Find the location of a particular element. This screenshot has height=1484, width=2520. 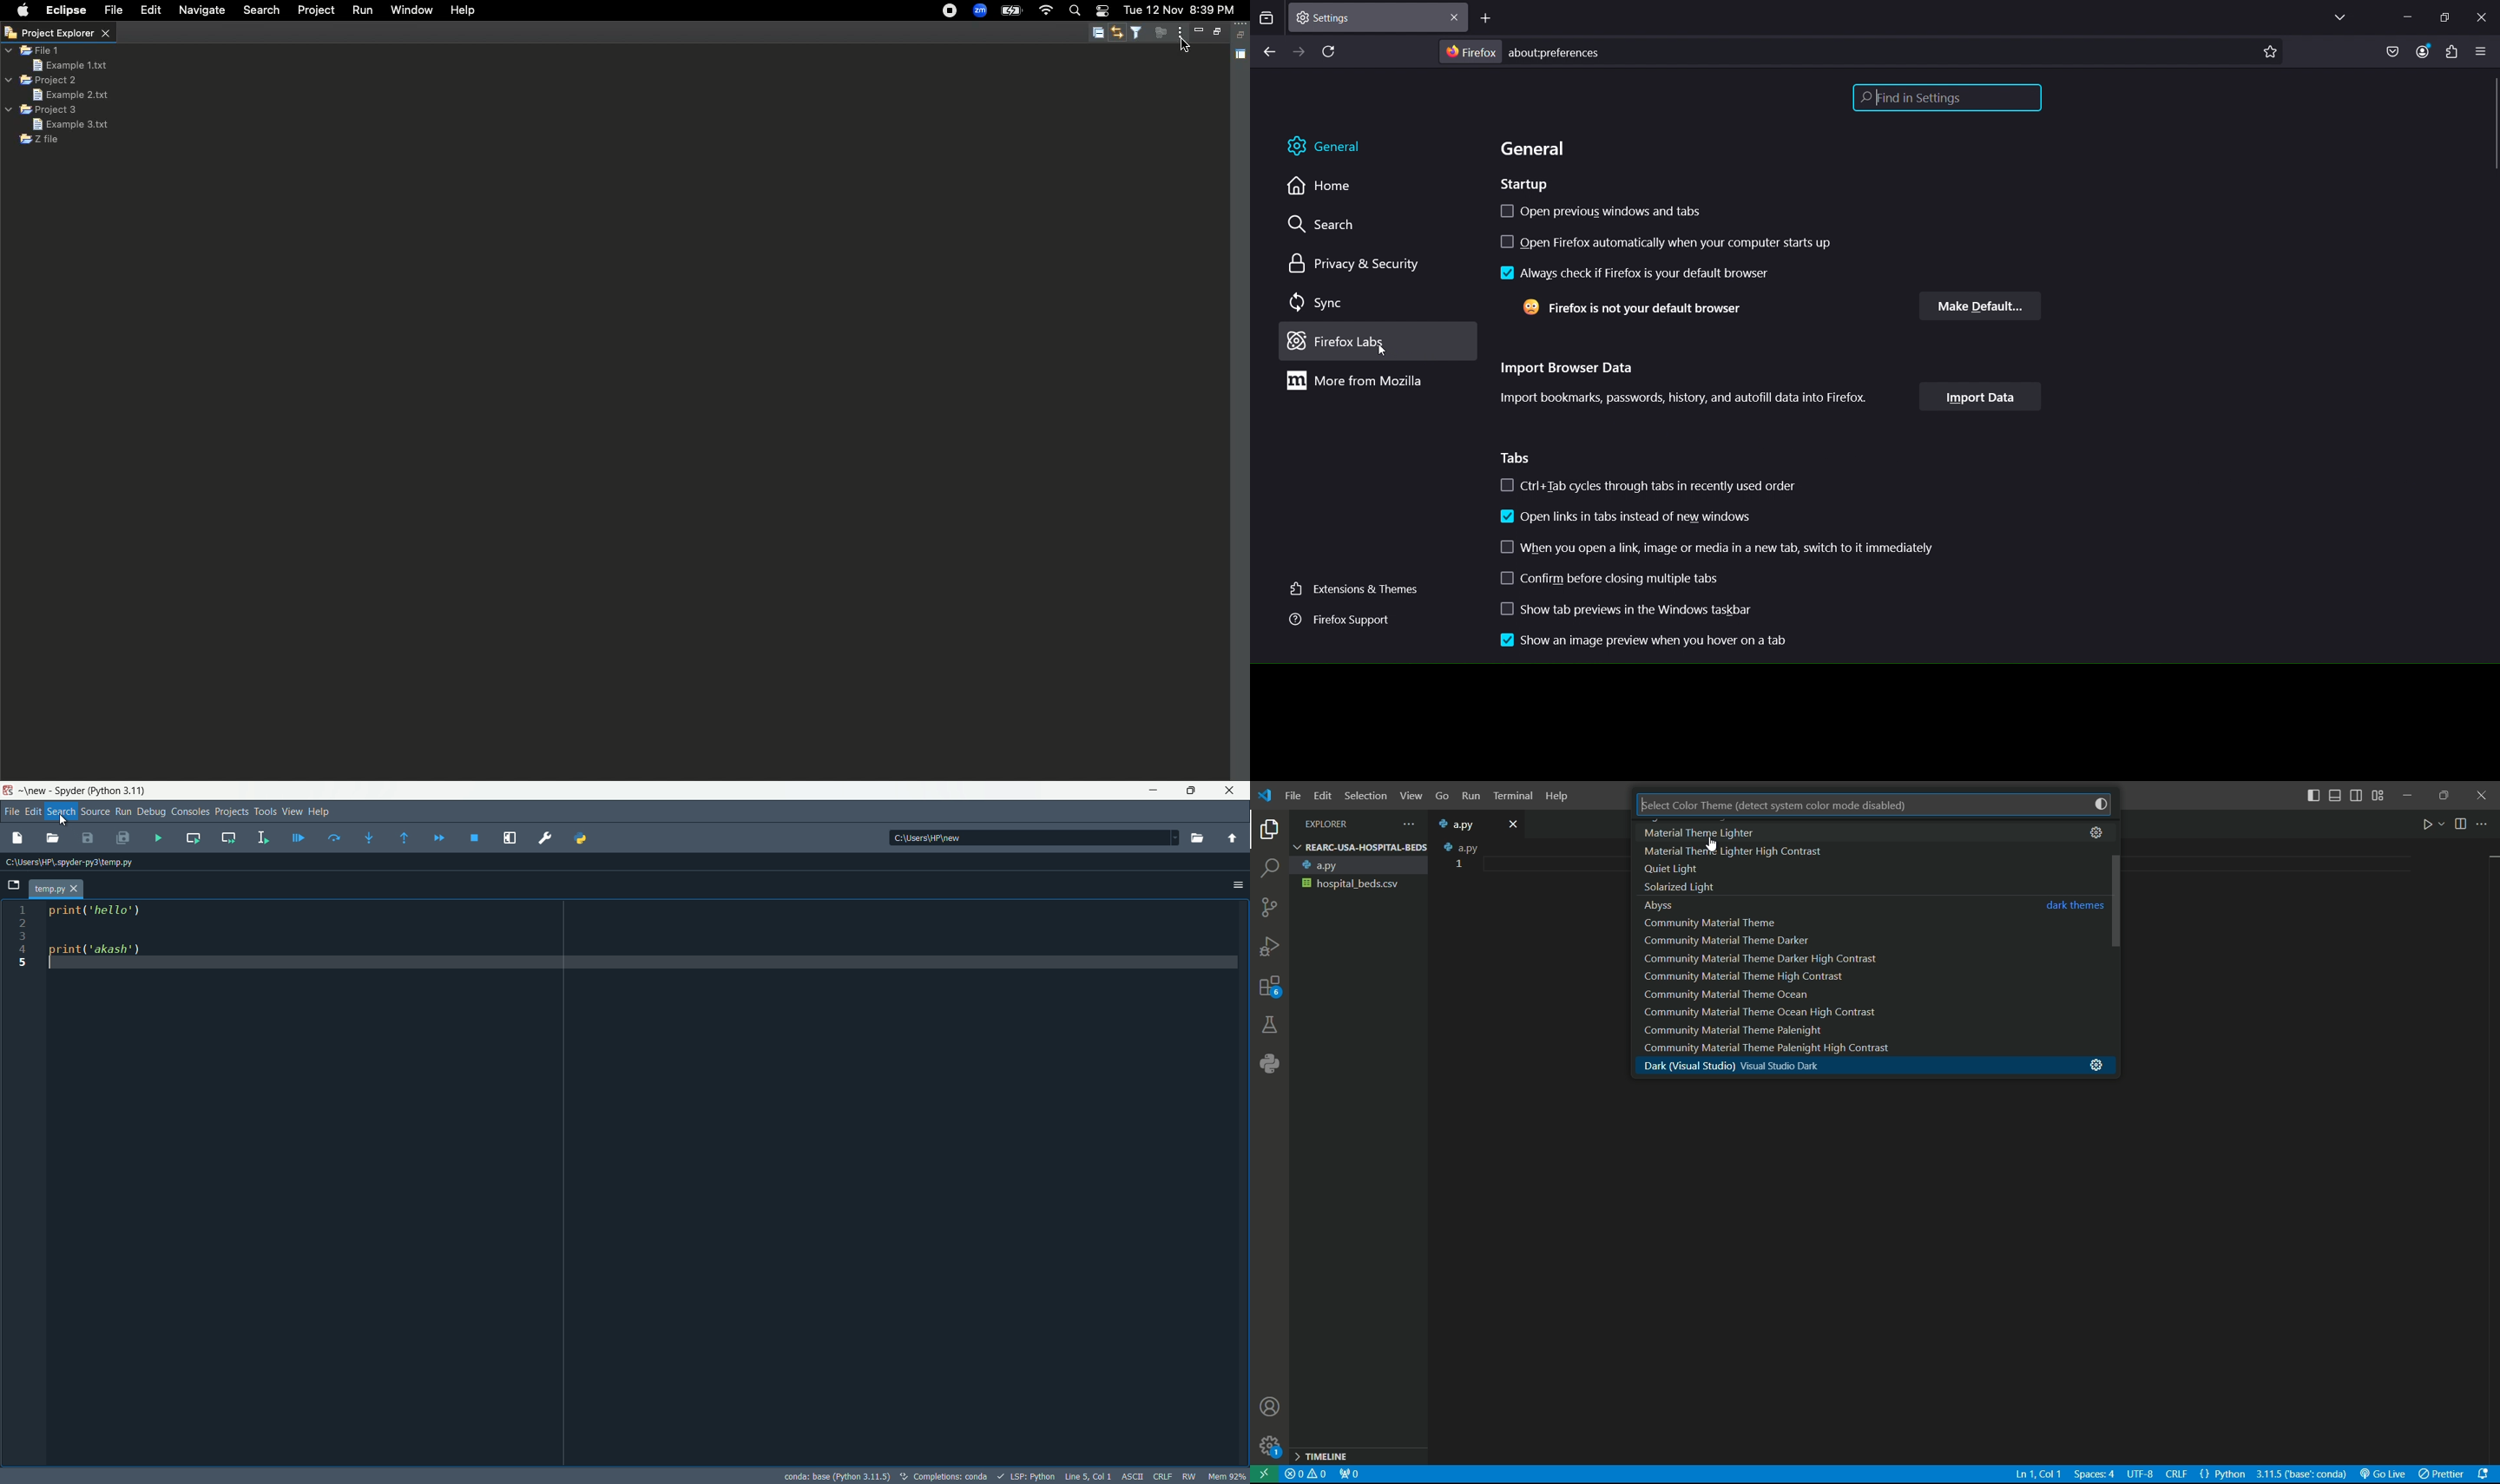

extensions and themes is located at coordinates (1352, 588).